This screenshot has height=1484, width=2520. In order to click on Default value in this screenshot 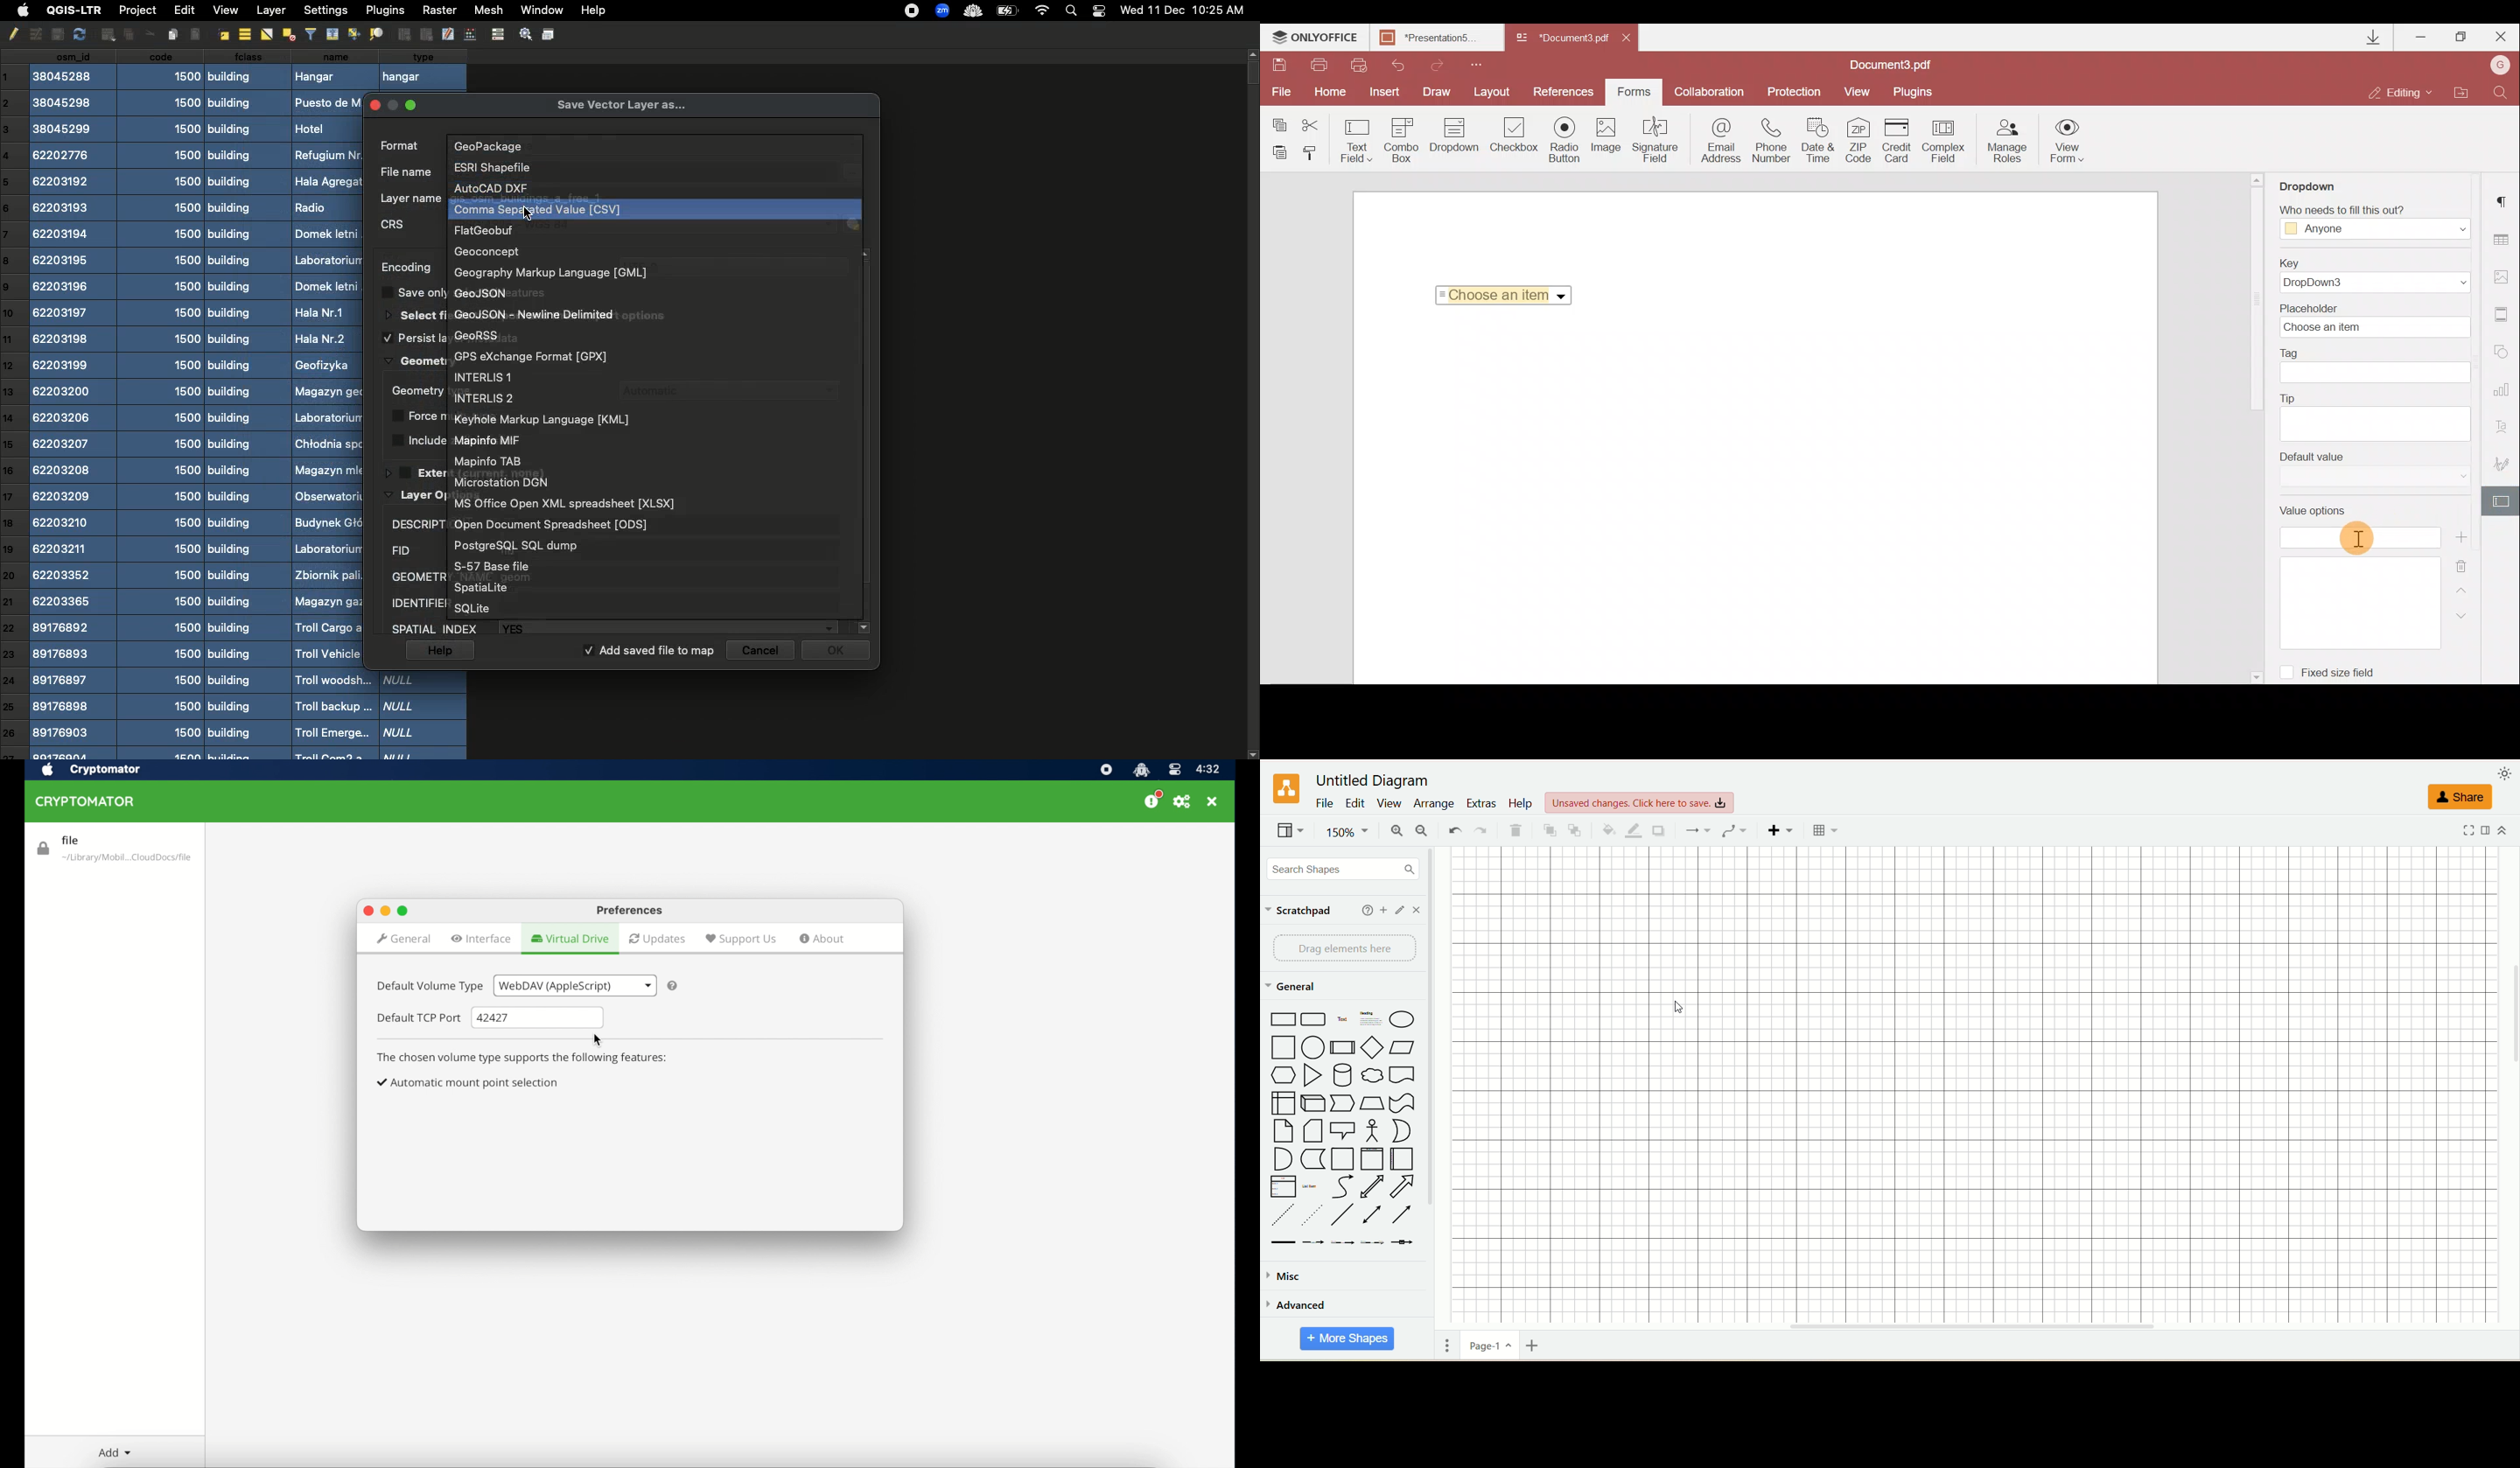, I will do `click(2370, 473)`.